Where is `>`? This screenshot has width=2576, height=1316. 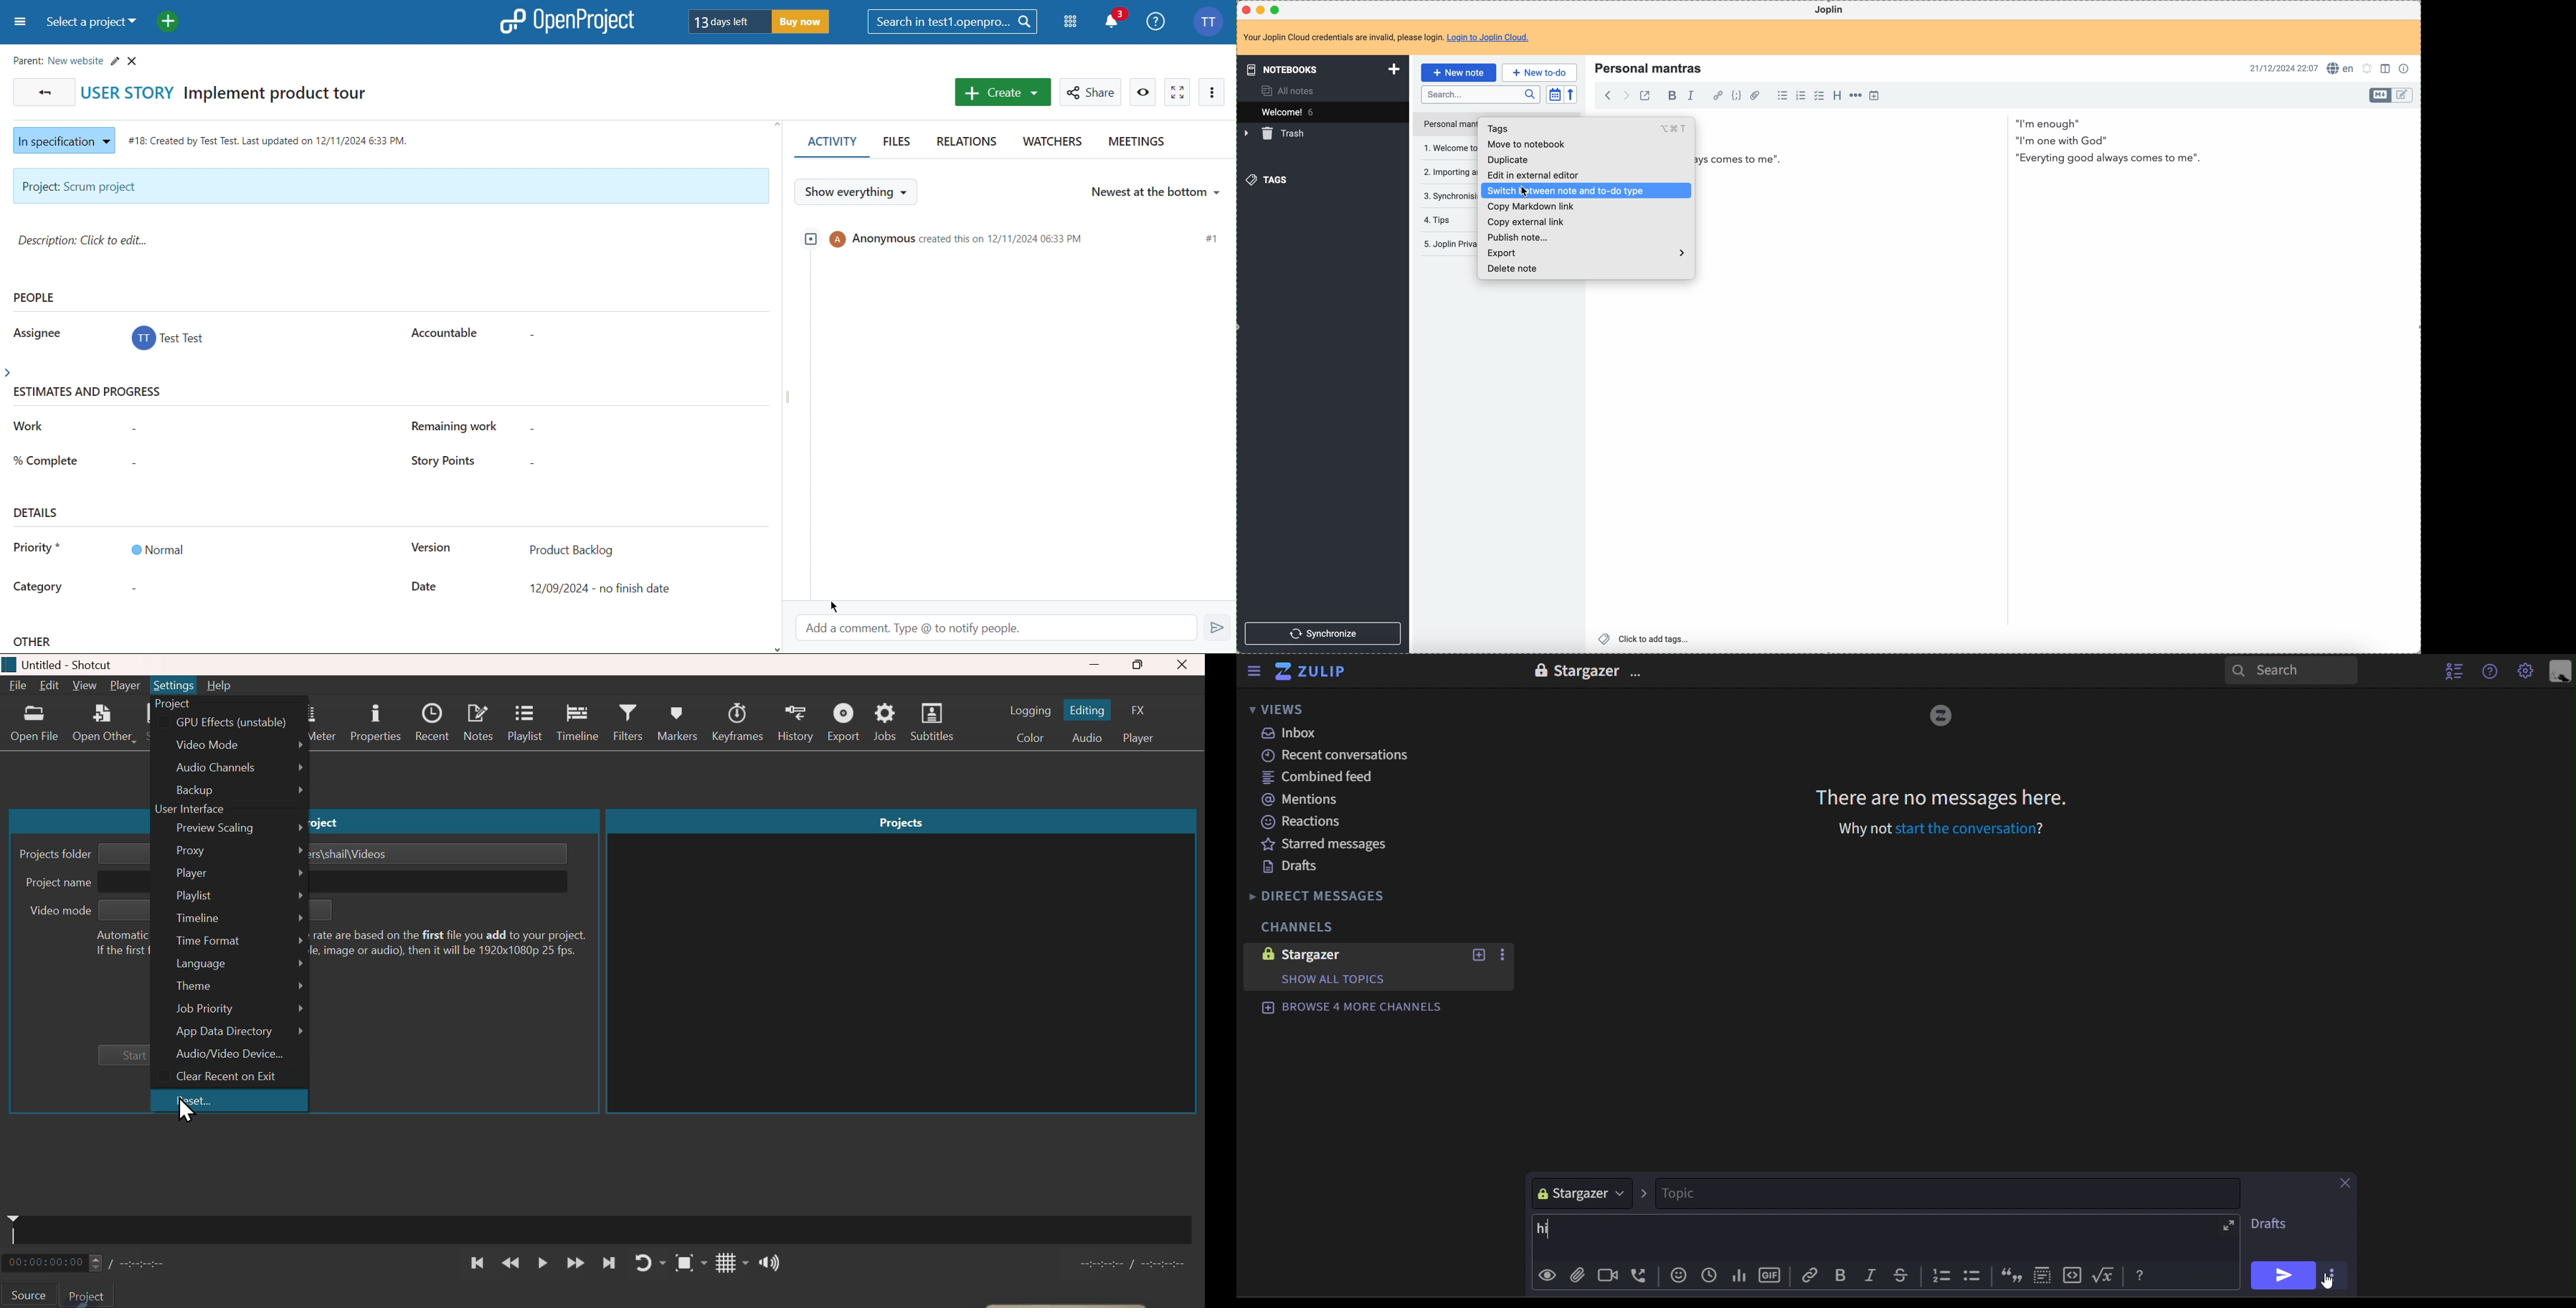
> is located at coordinates (1646, 1193).